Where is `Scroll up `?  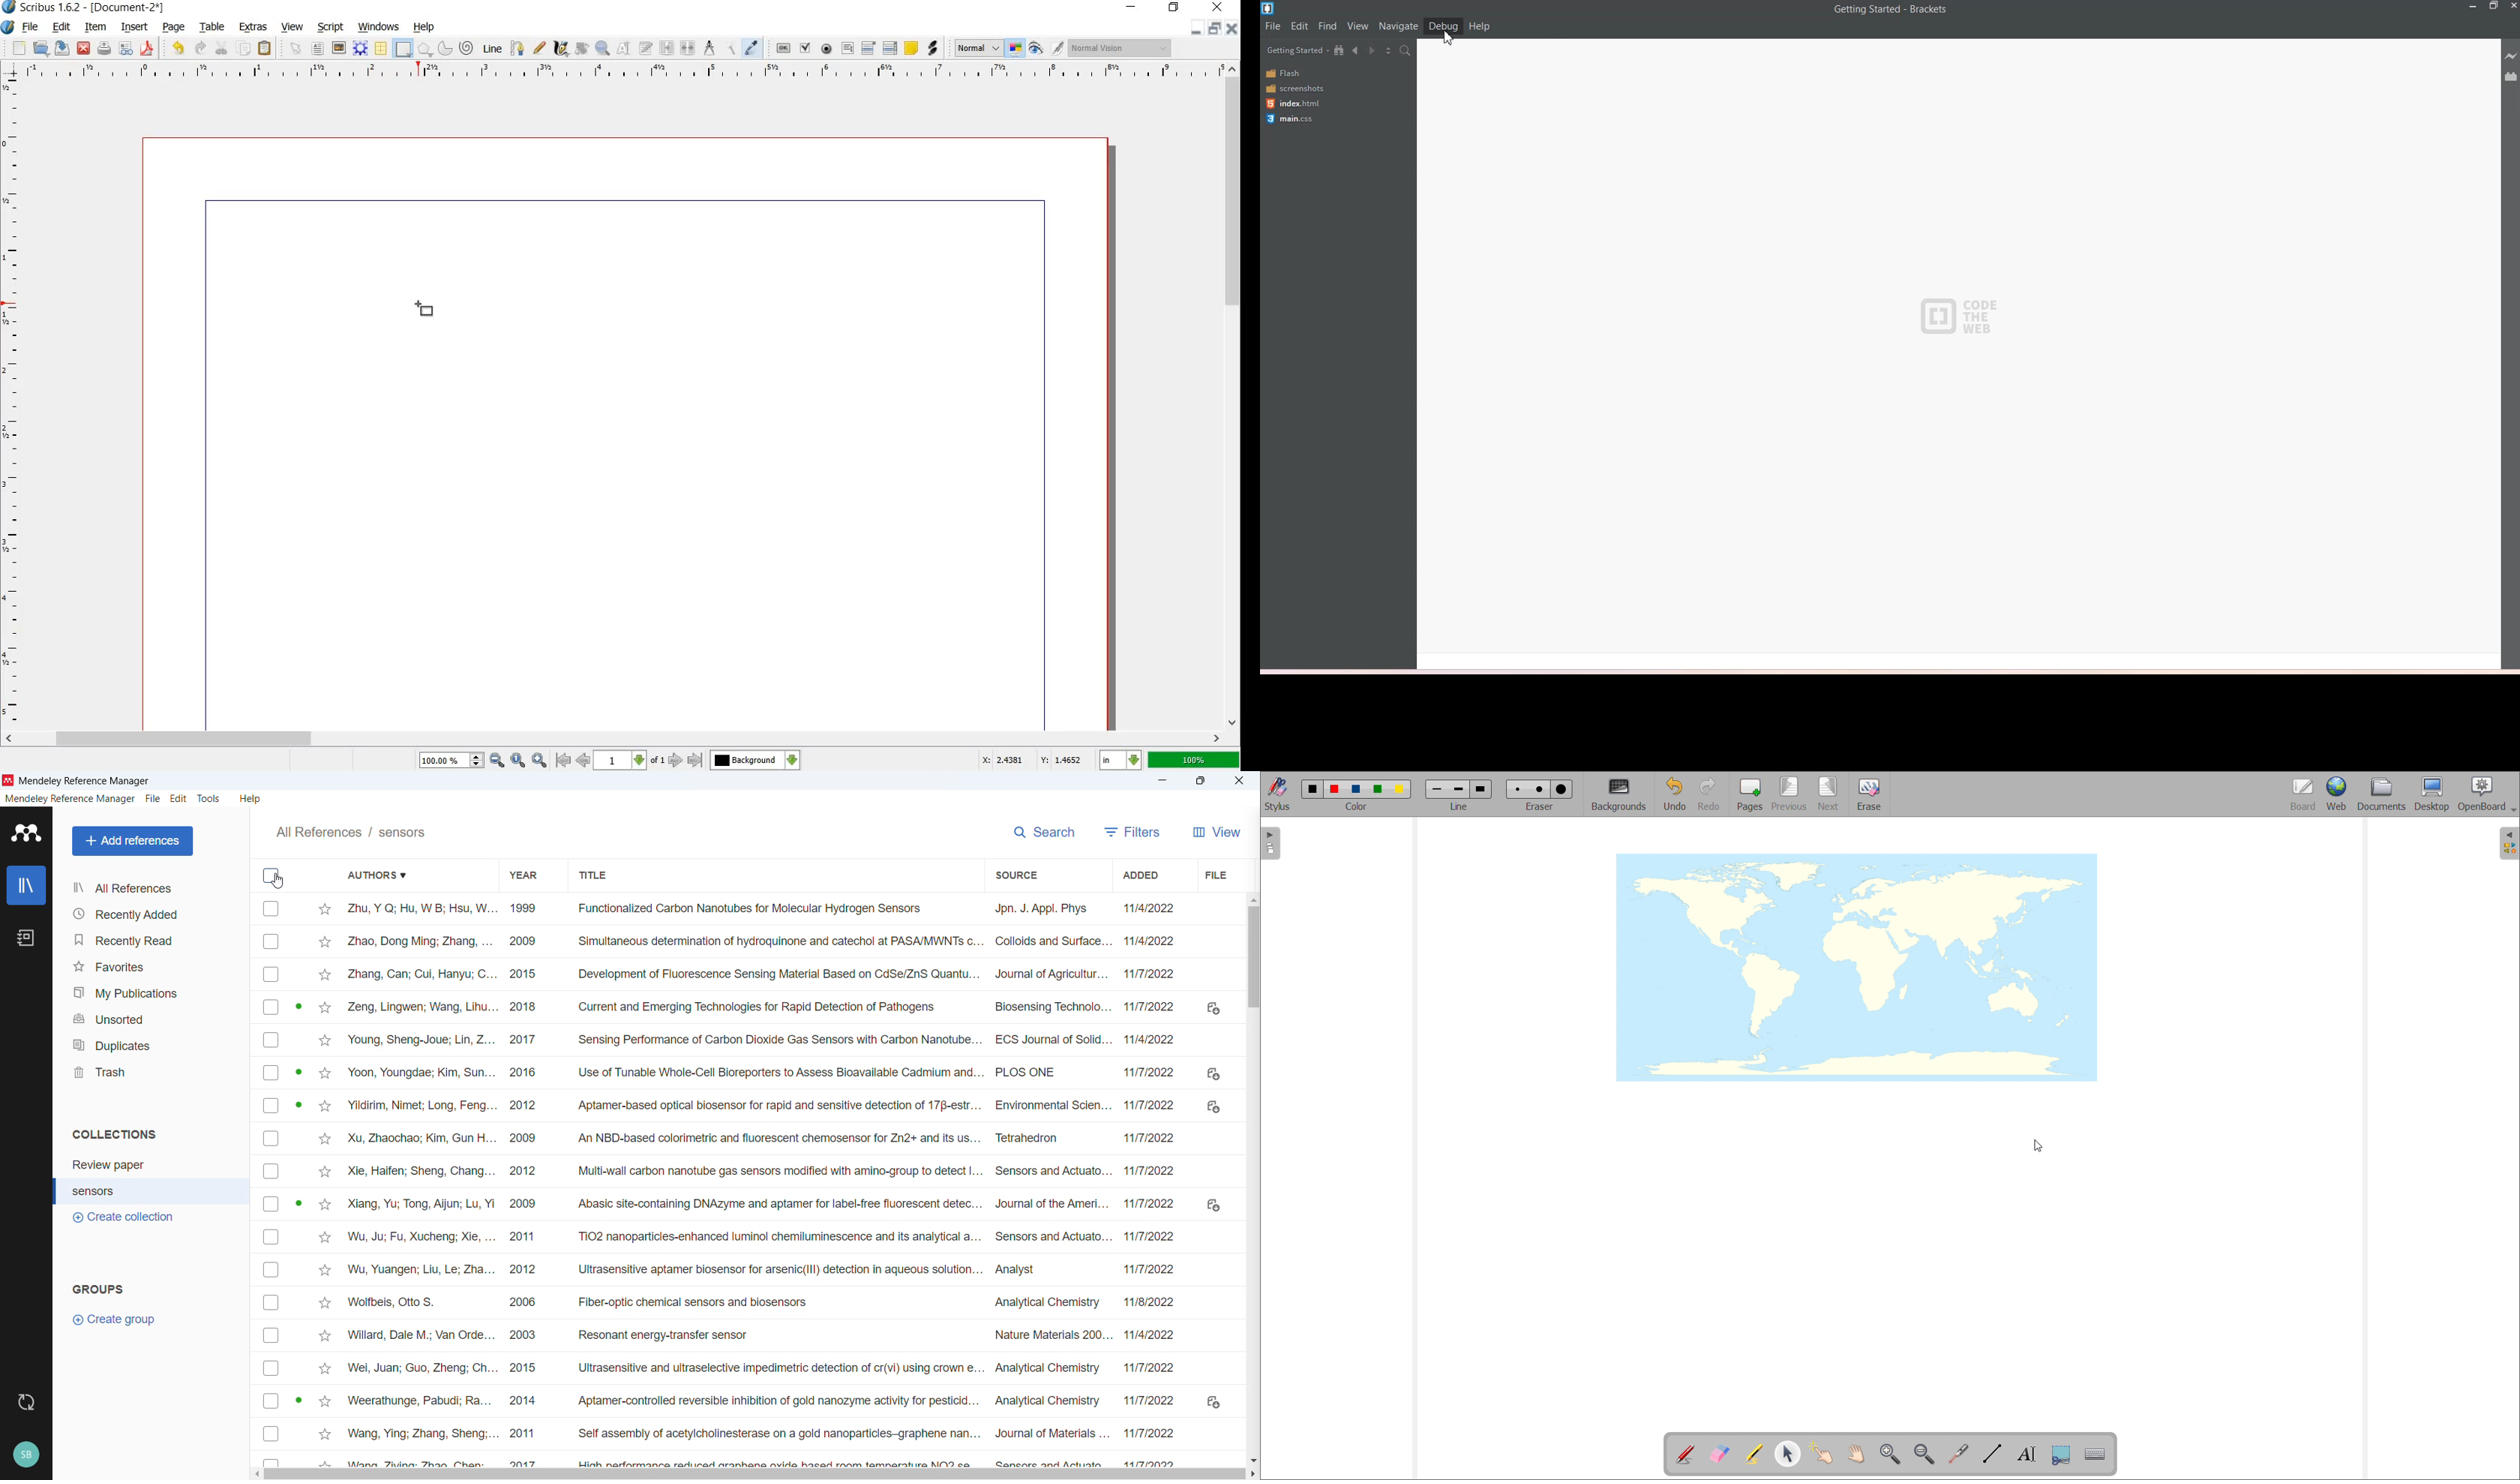 Scroll up  is located at coordinates (1252, 900).